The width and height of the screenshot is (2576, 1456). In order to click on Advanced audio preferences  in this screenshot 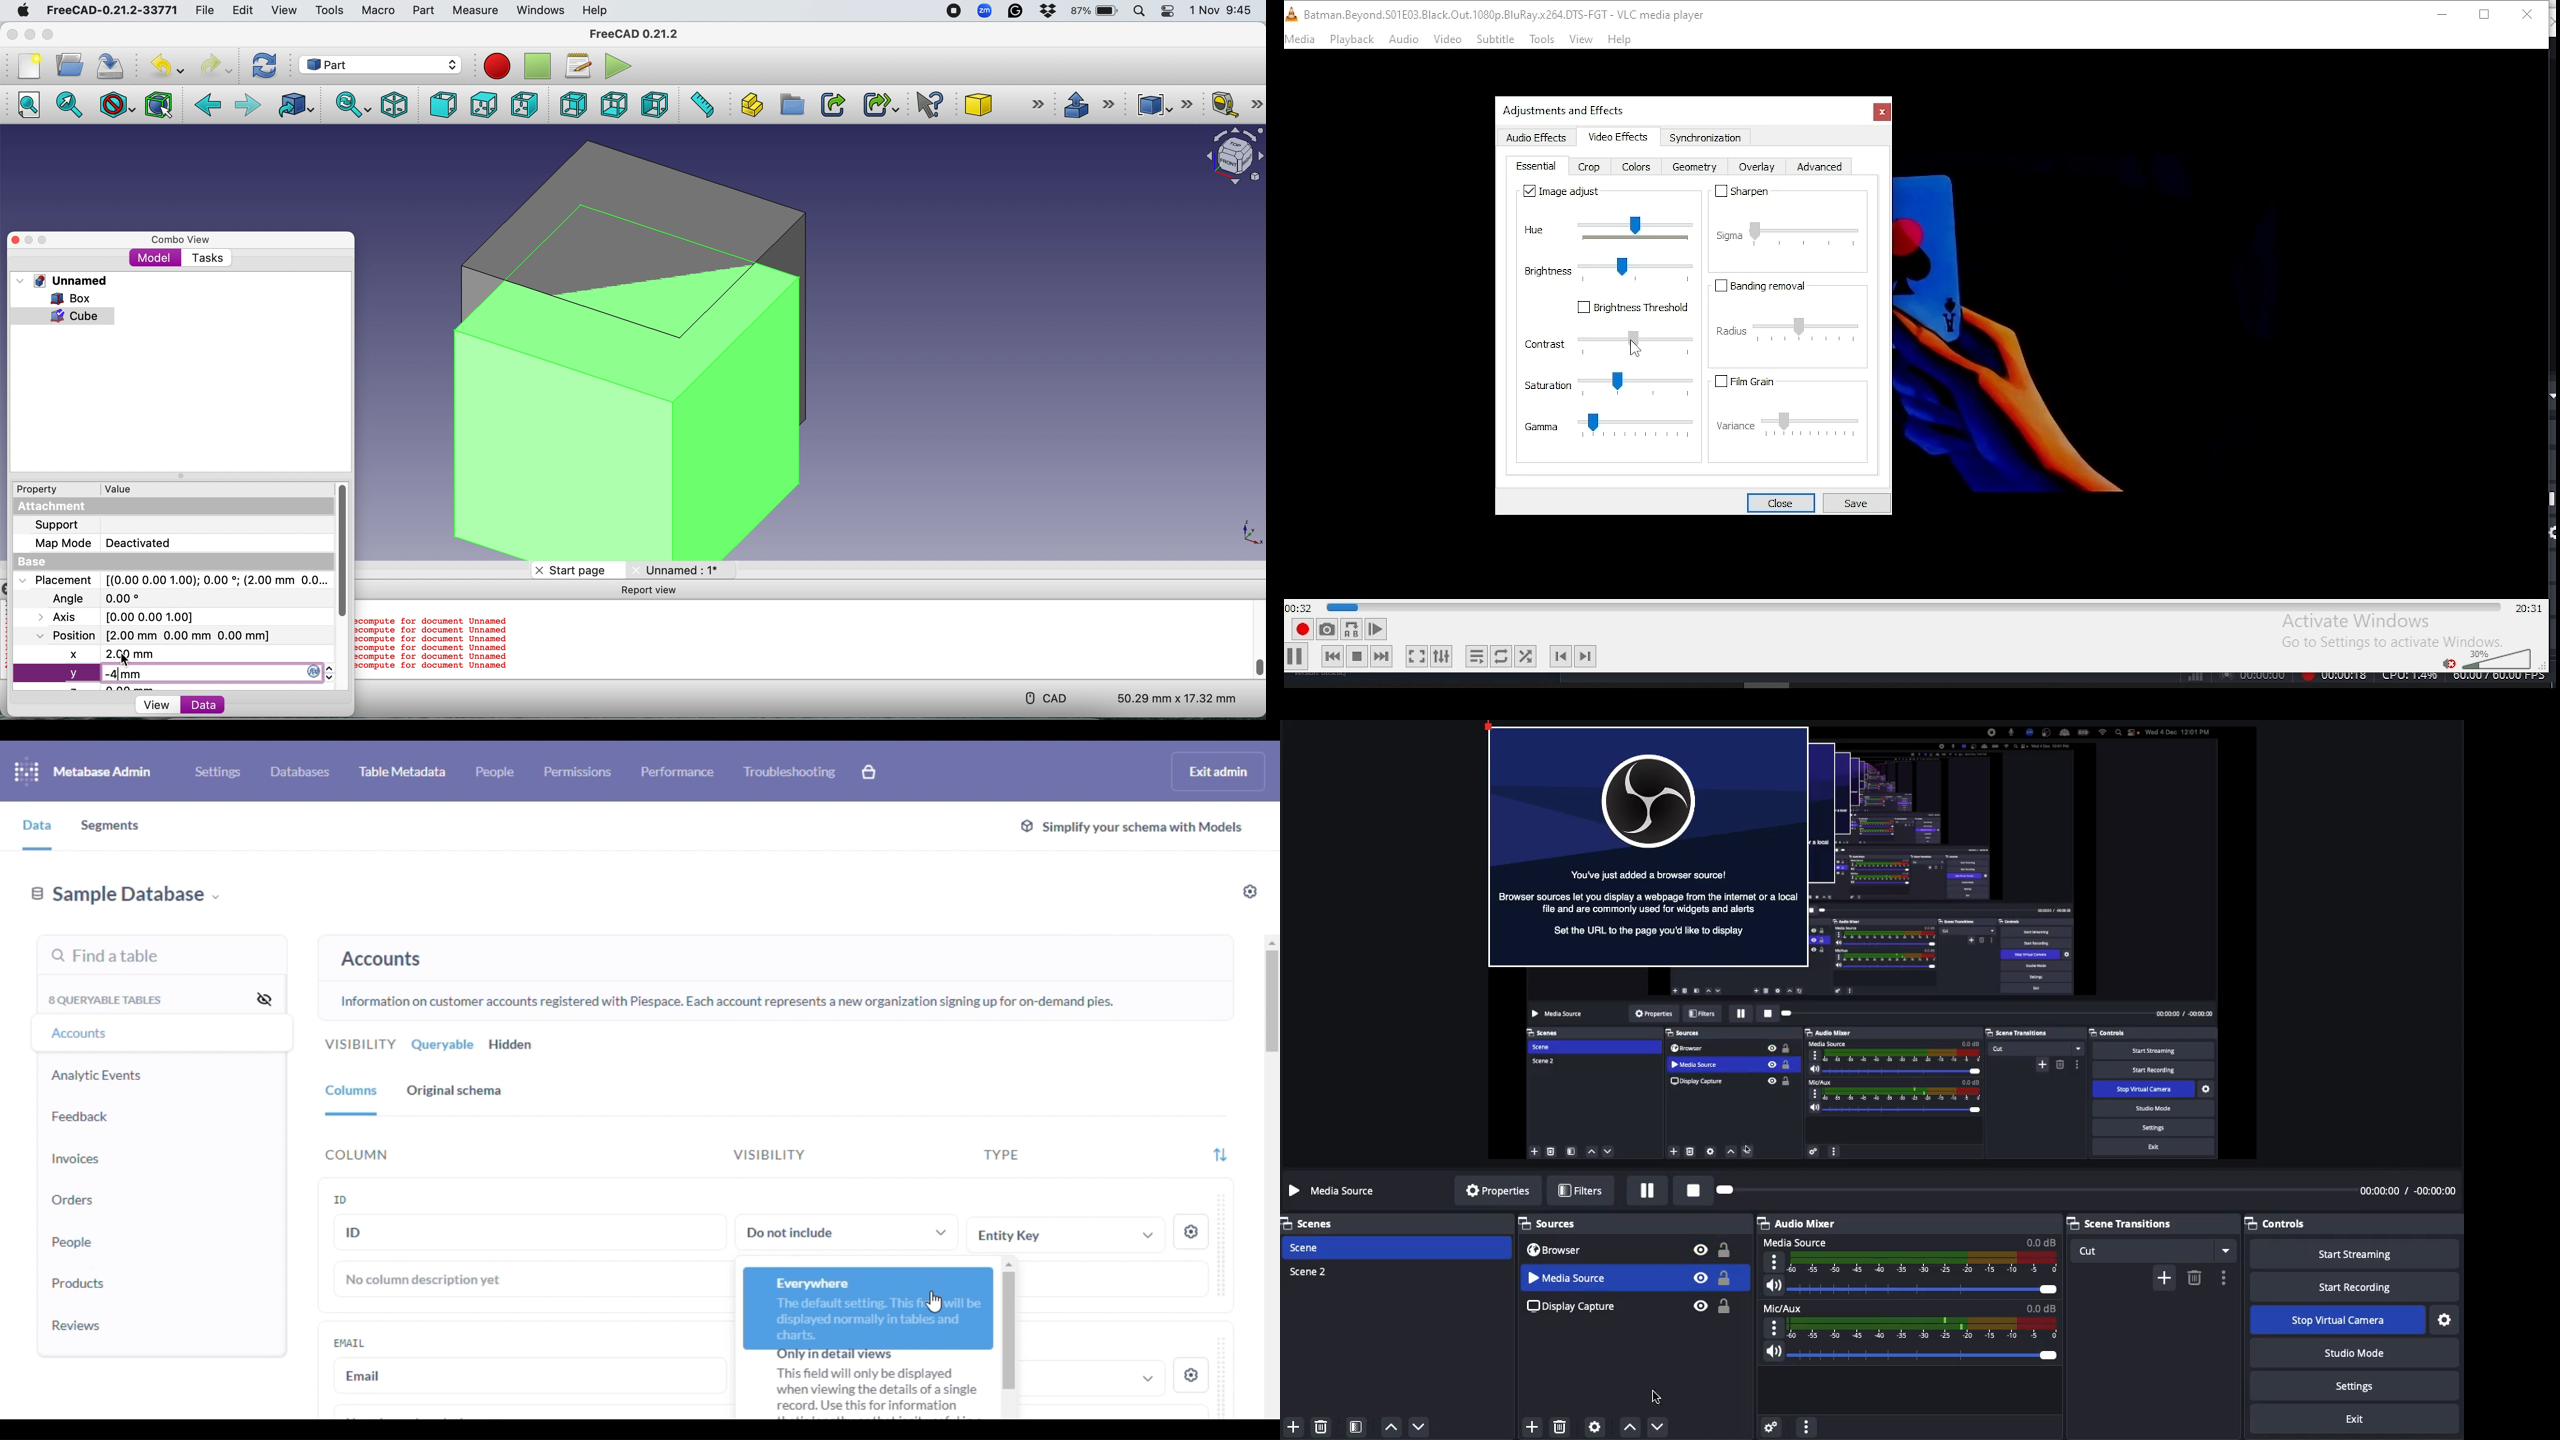, I will do `click(1773, 1428)`.